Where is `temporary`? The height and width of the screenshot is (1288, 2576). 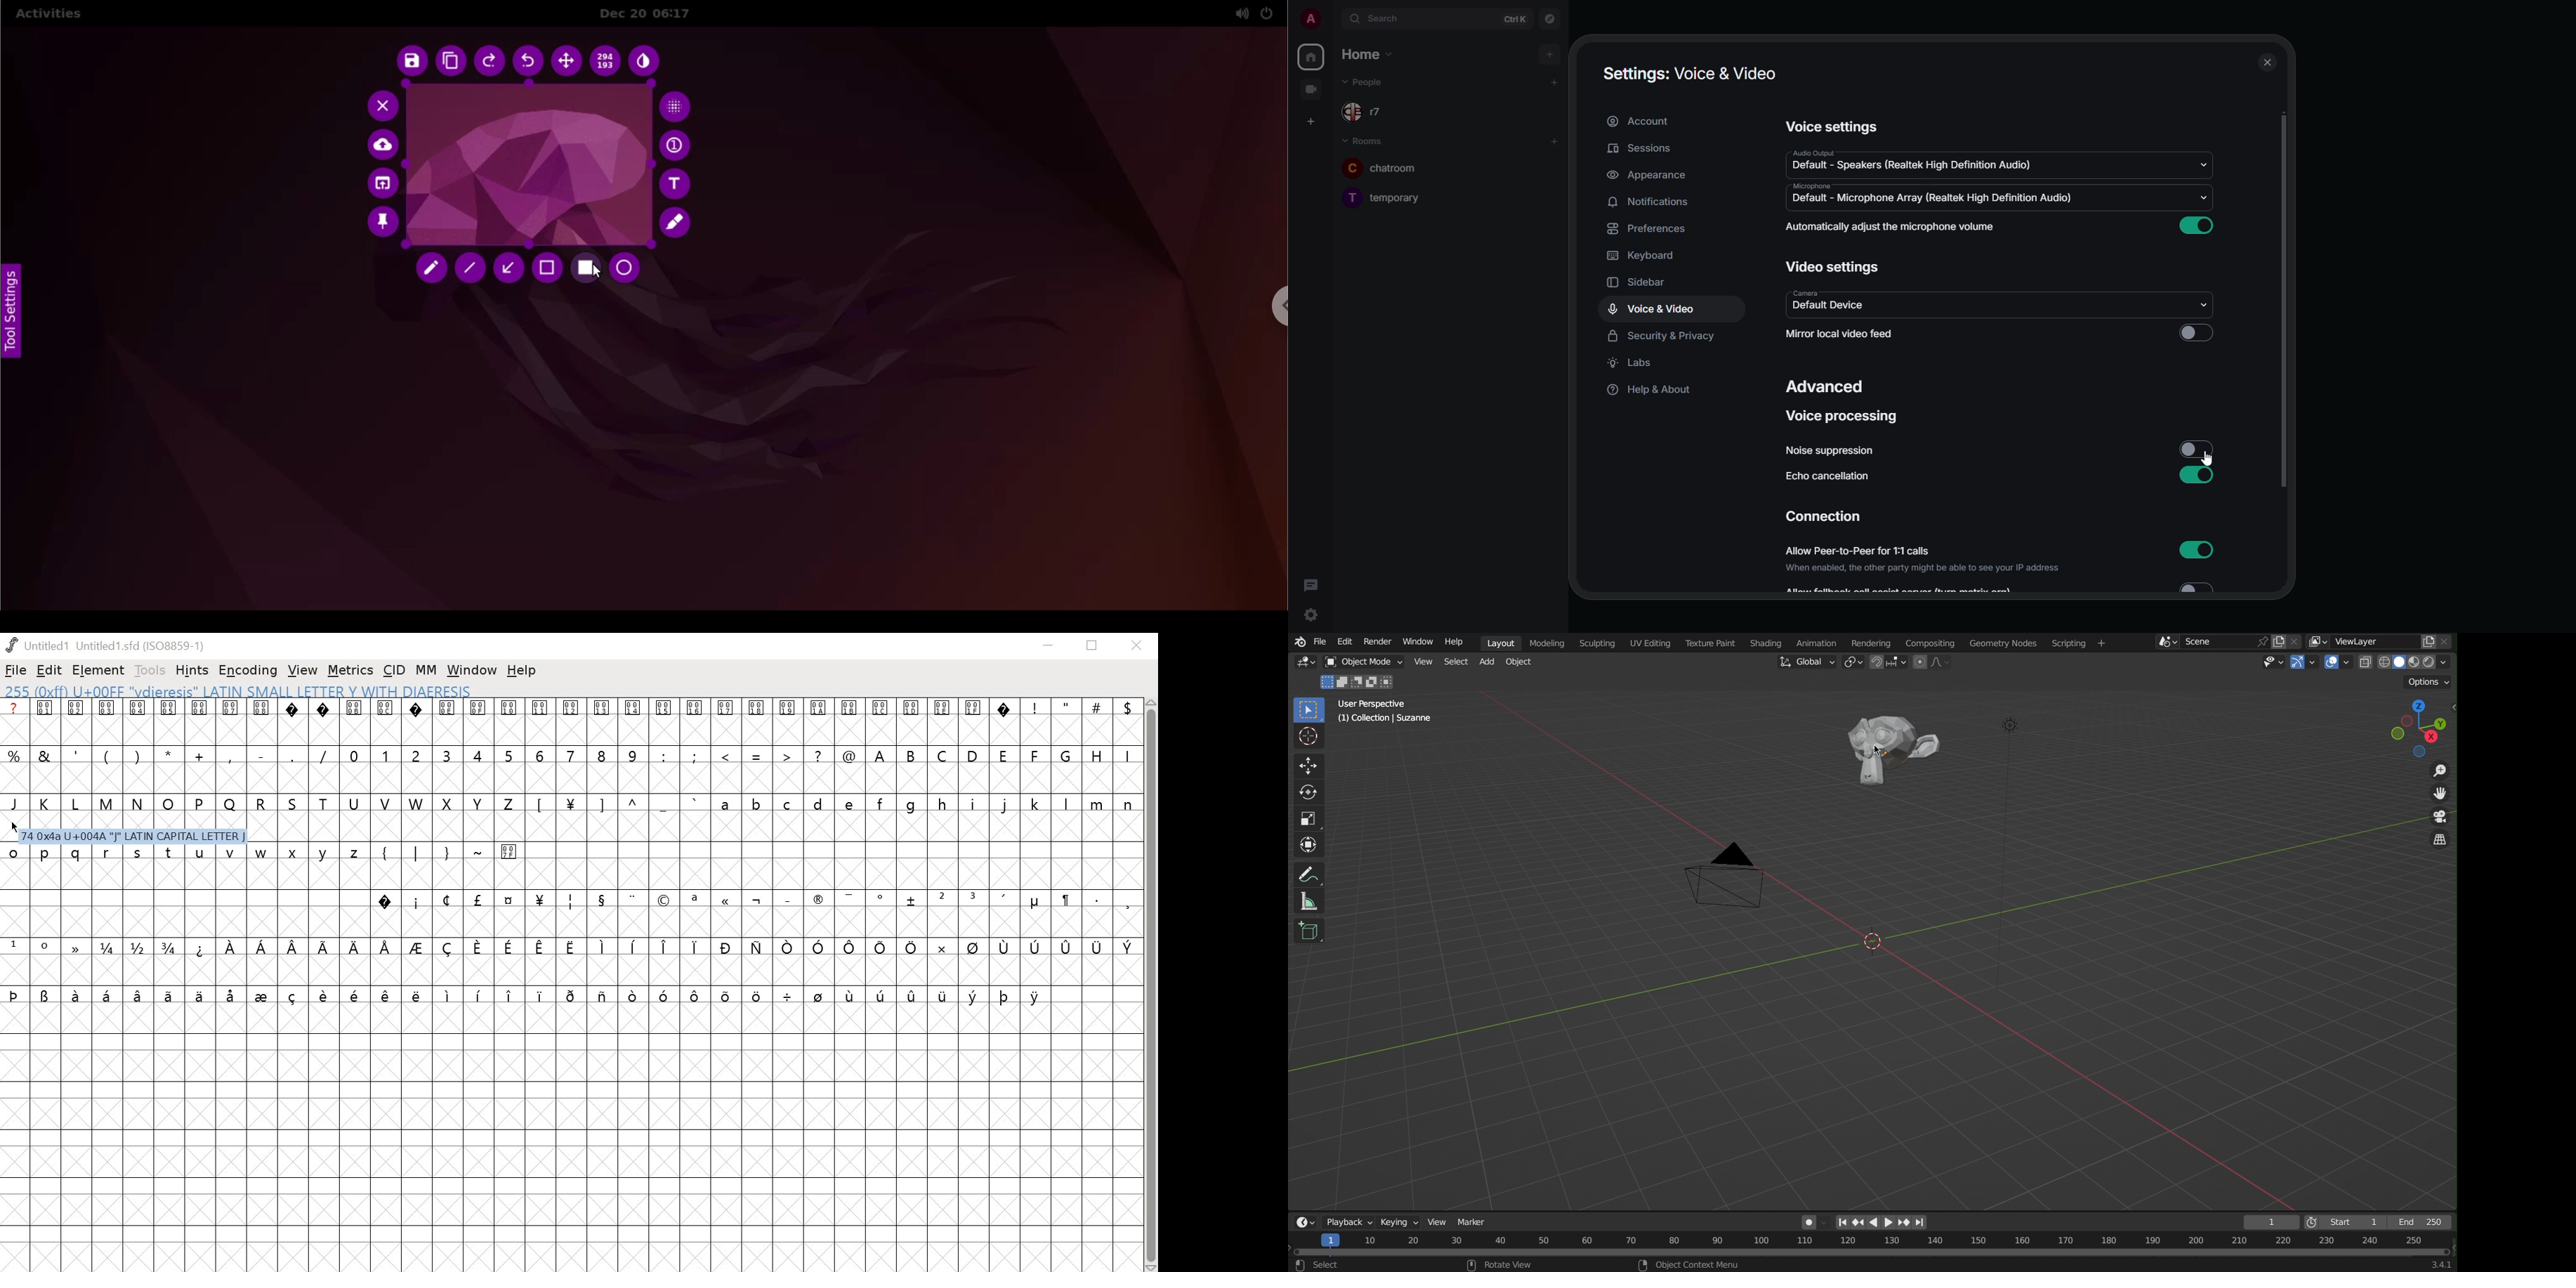
temporary is located at coordinates (1383, 197).